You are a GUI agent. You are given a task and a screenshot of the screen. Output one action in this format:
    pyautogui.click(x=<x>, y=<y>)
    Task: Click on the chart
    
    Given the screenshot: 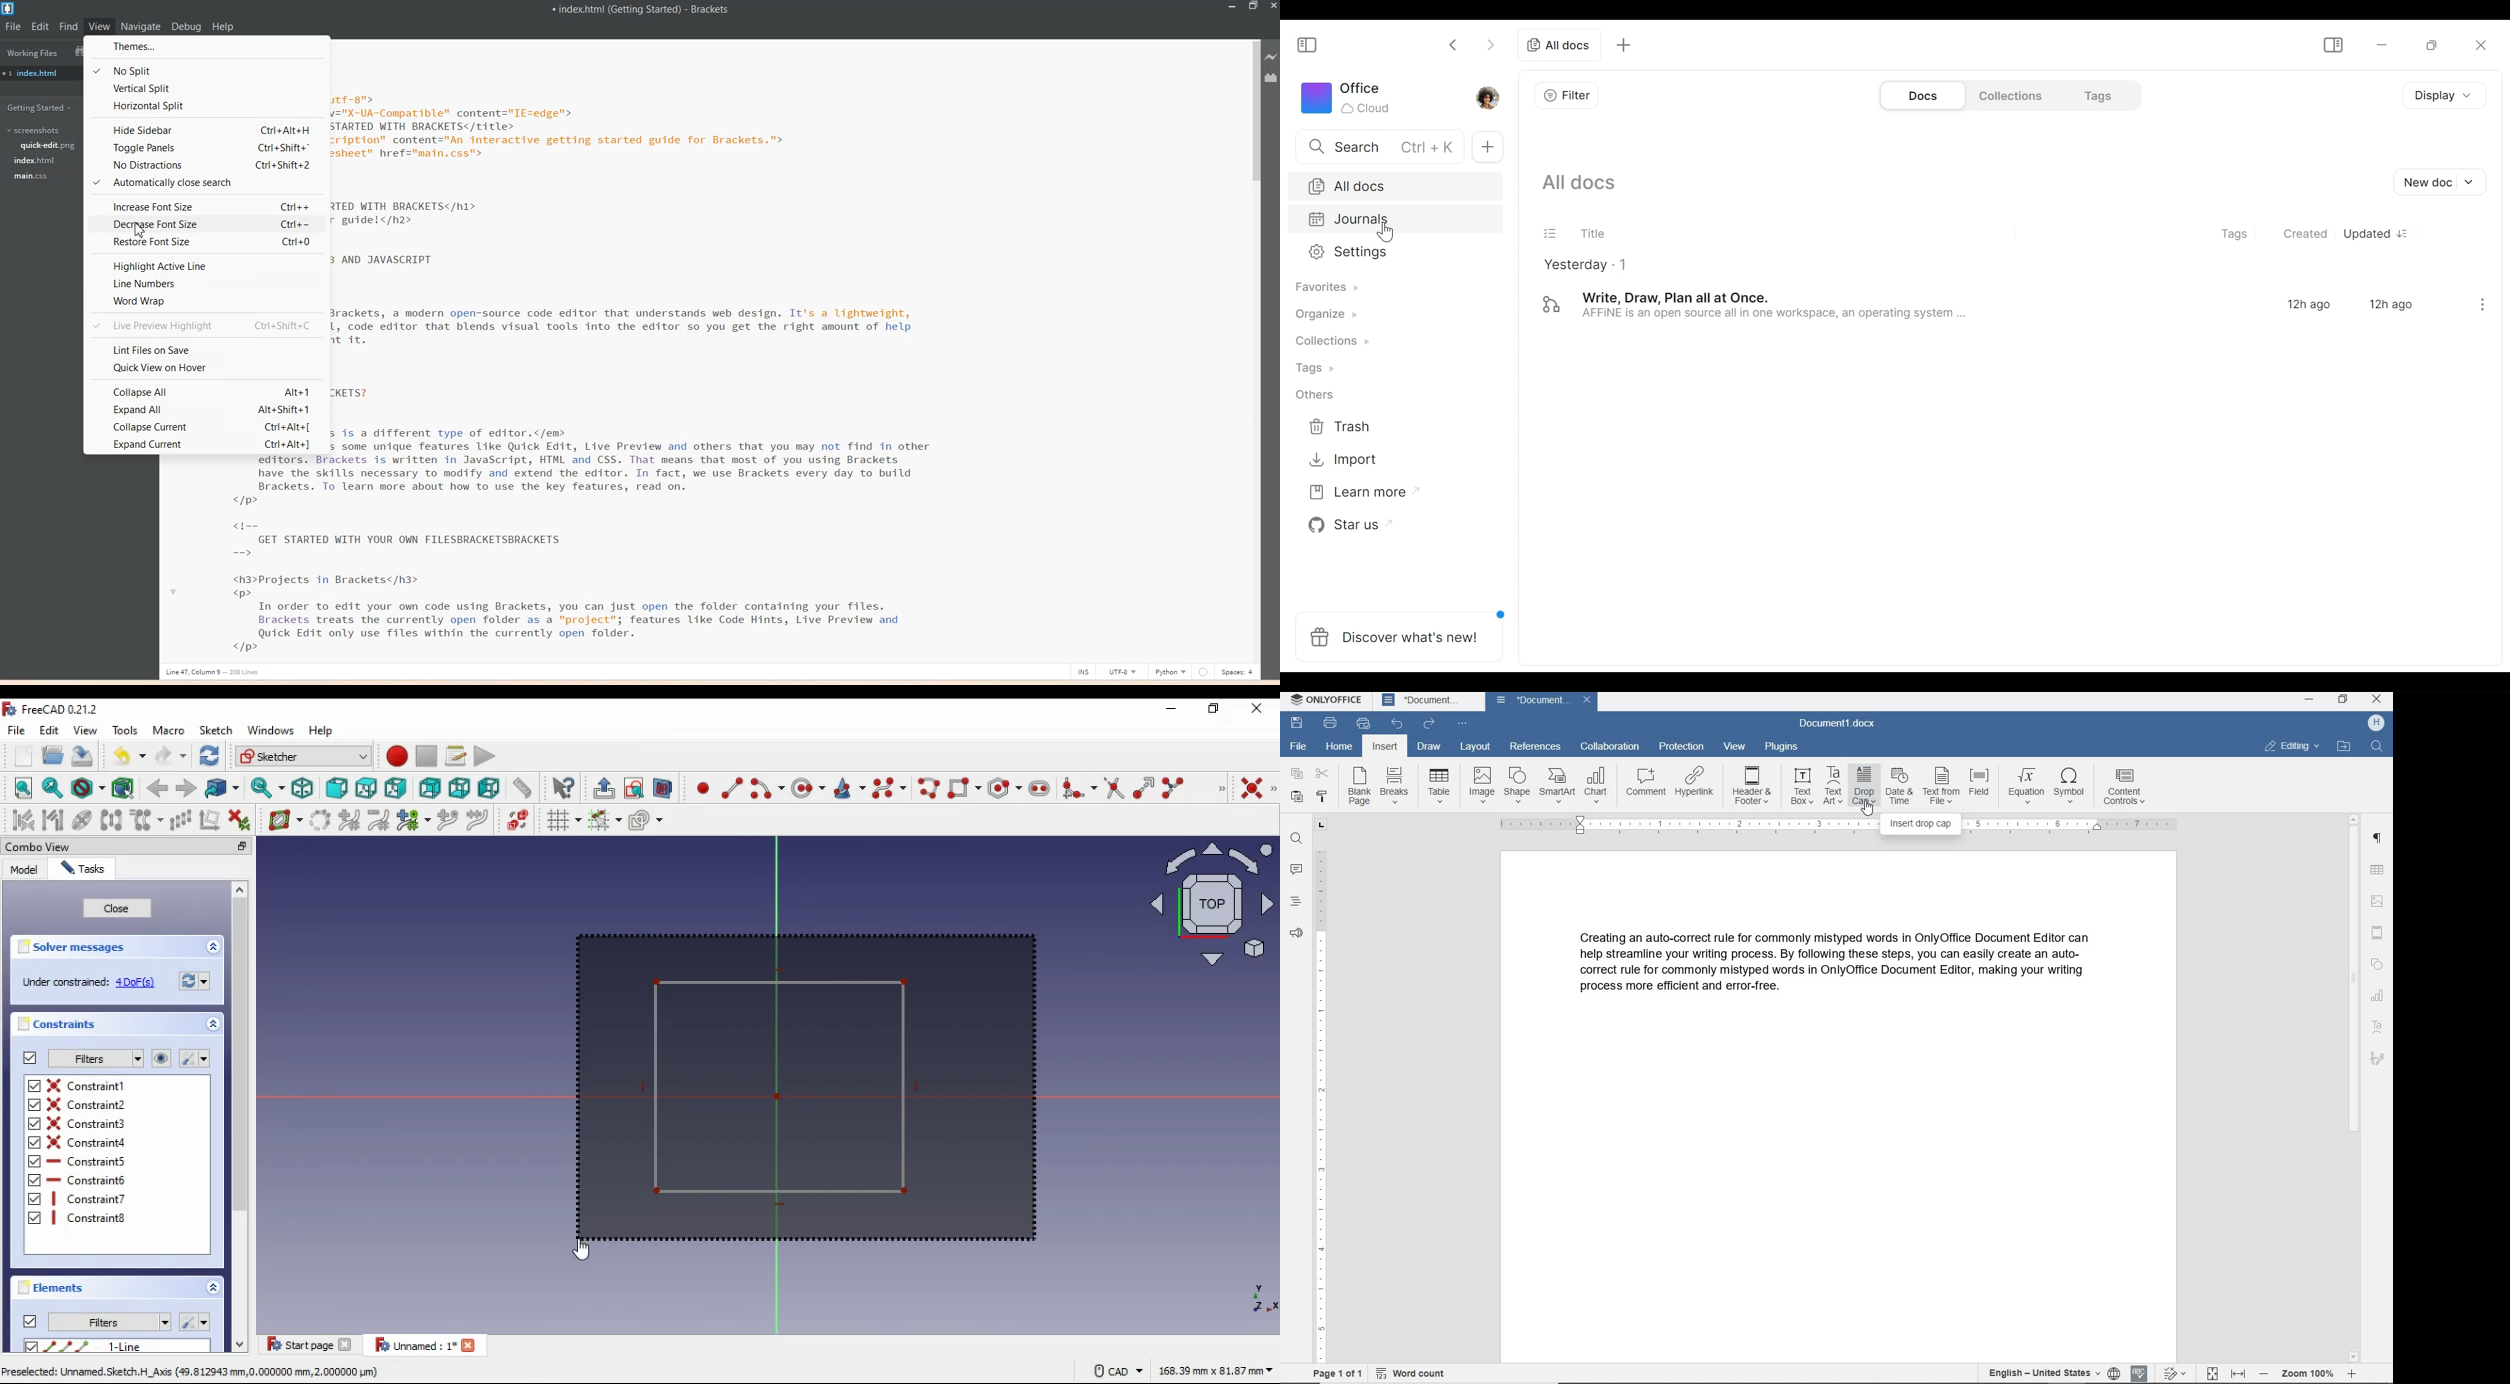 What is the action you would take?
    pyautogui.click(x=1596, y=785)
    